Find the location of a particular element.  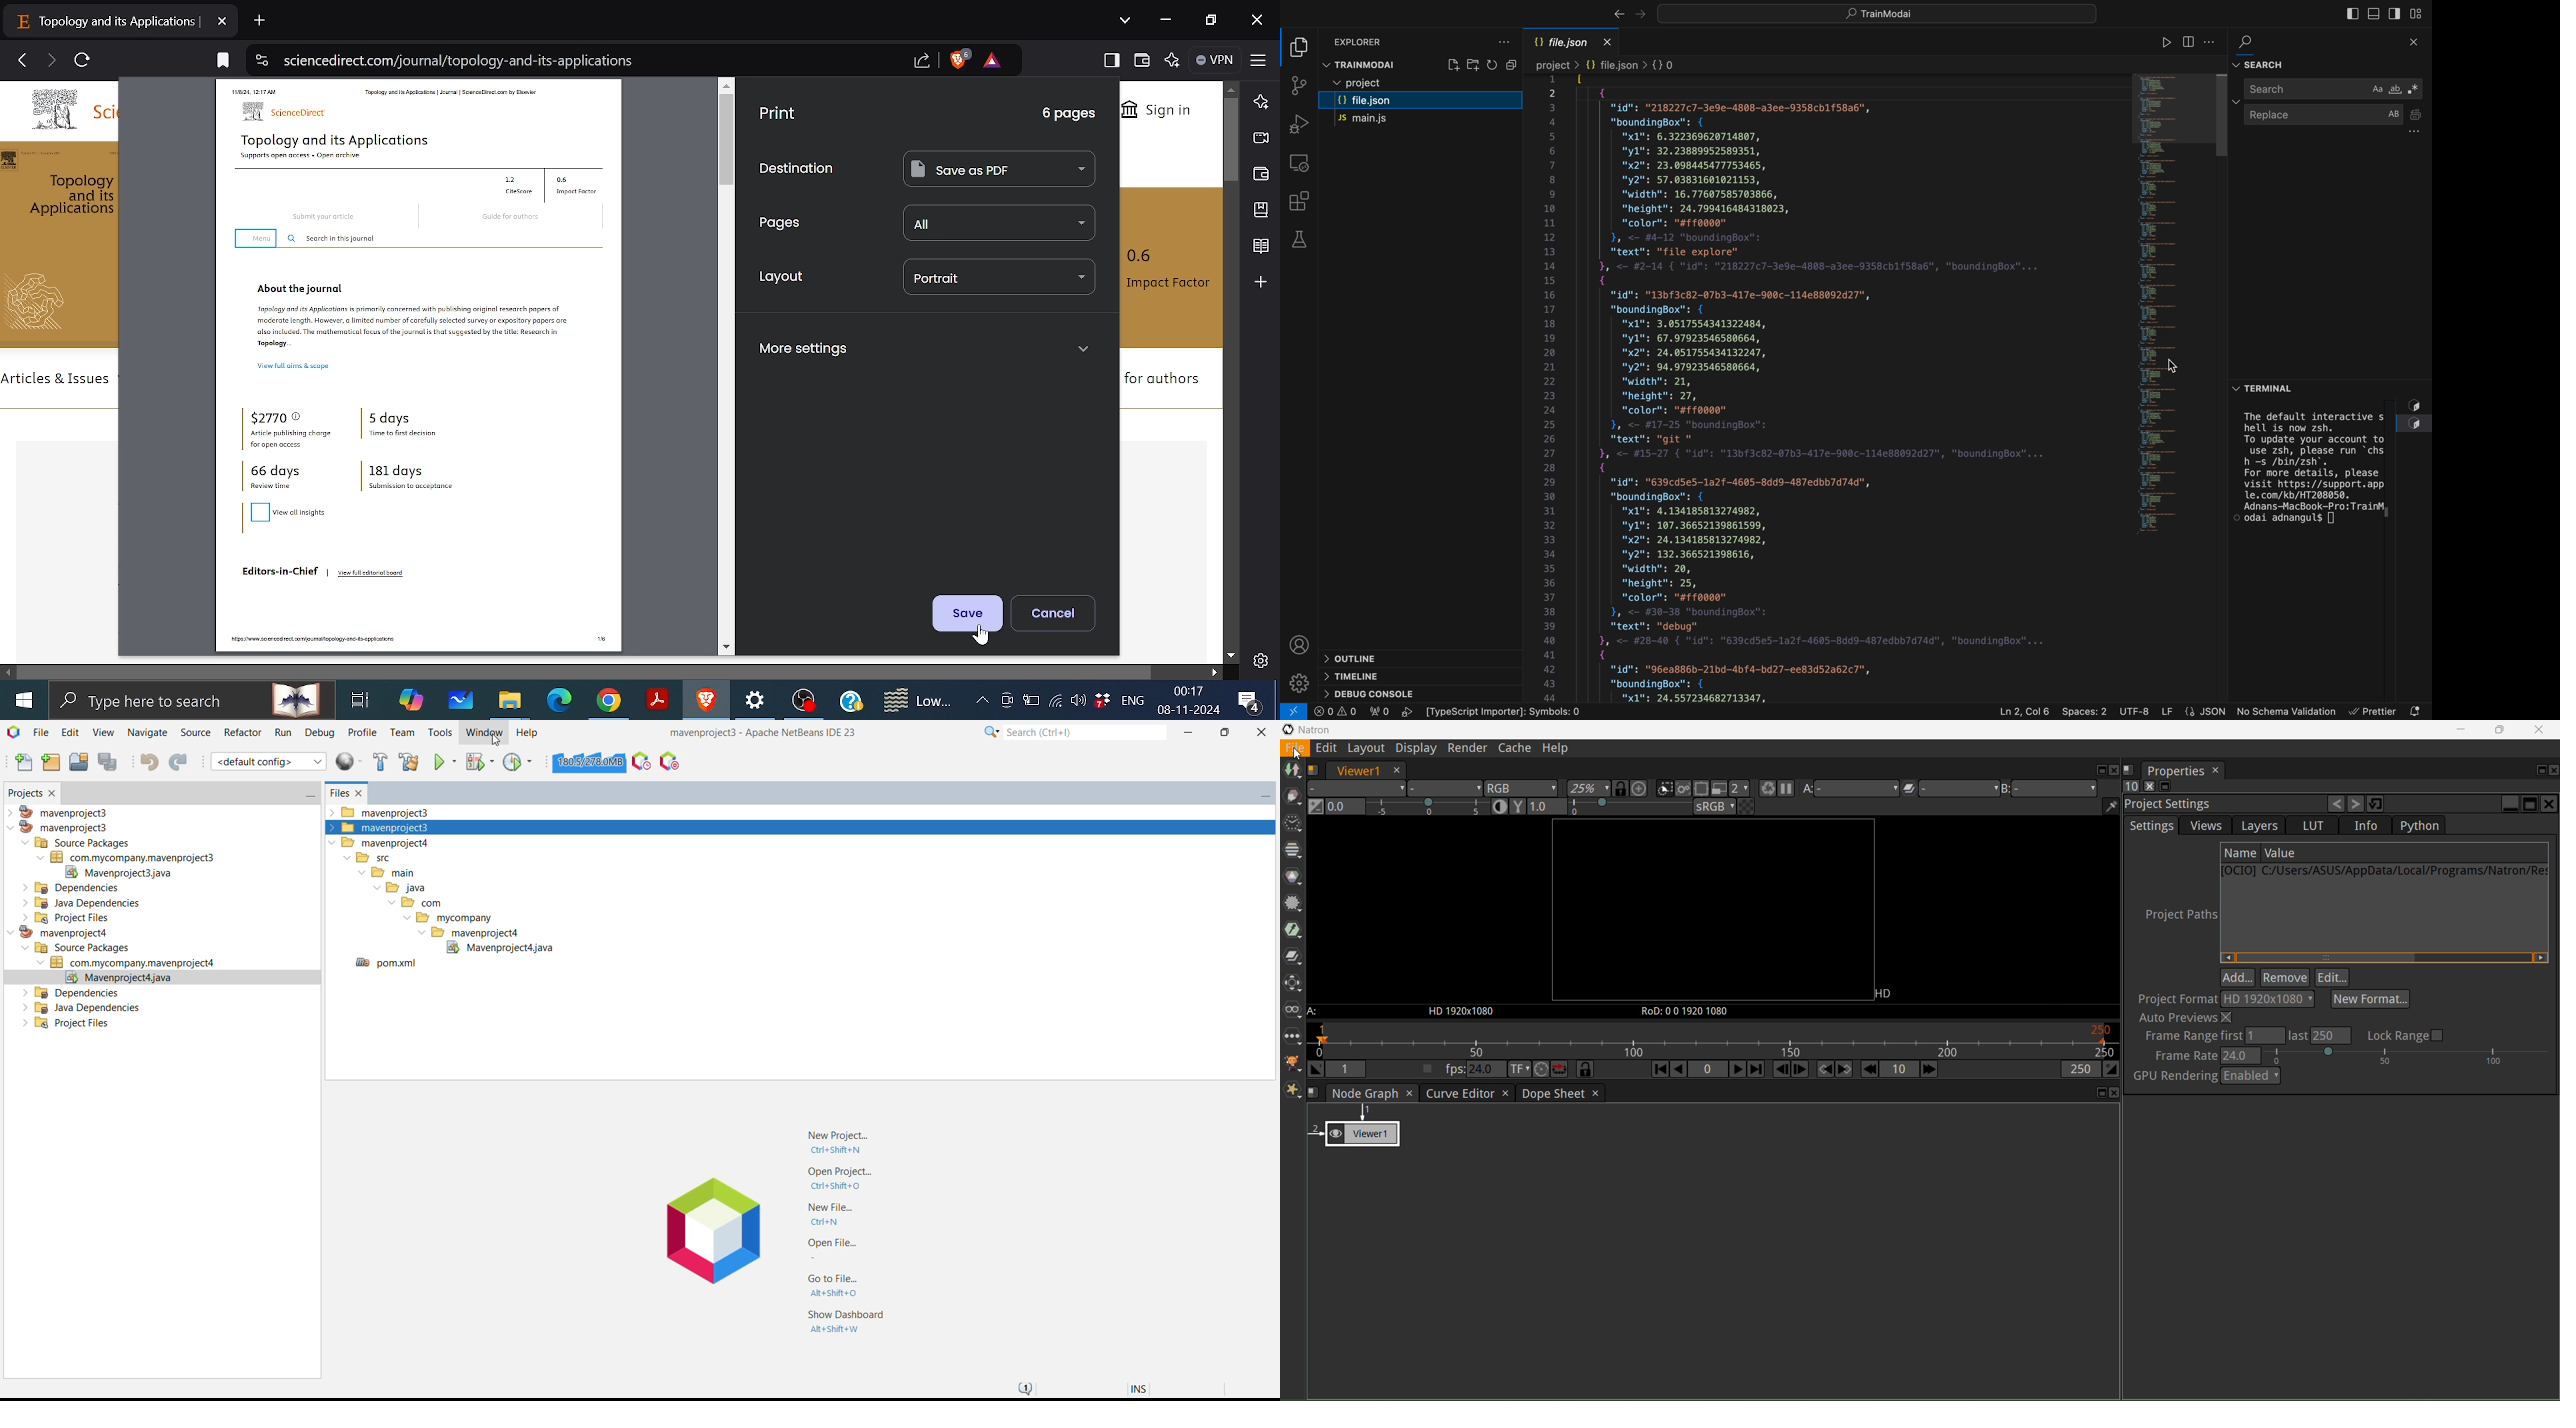

Settings is located at coordinates (758, 703).